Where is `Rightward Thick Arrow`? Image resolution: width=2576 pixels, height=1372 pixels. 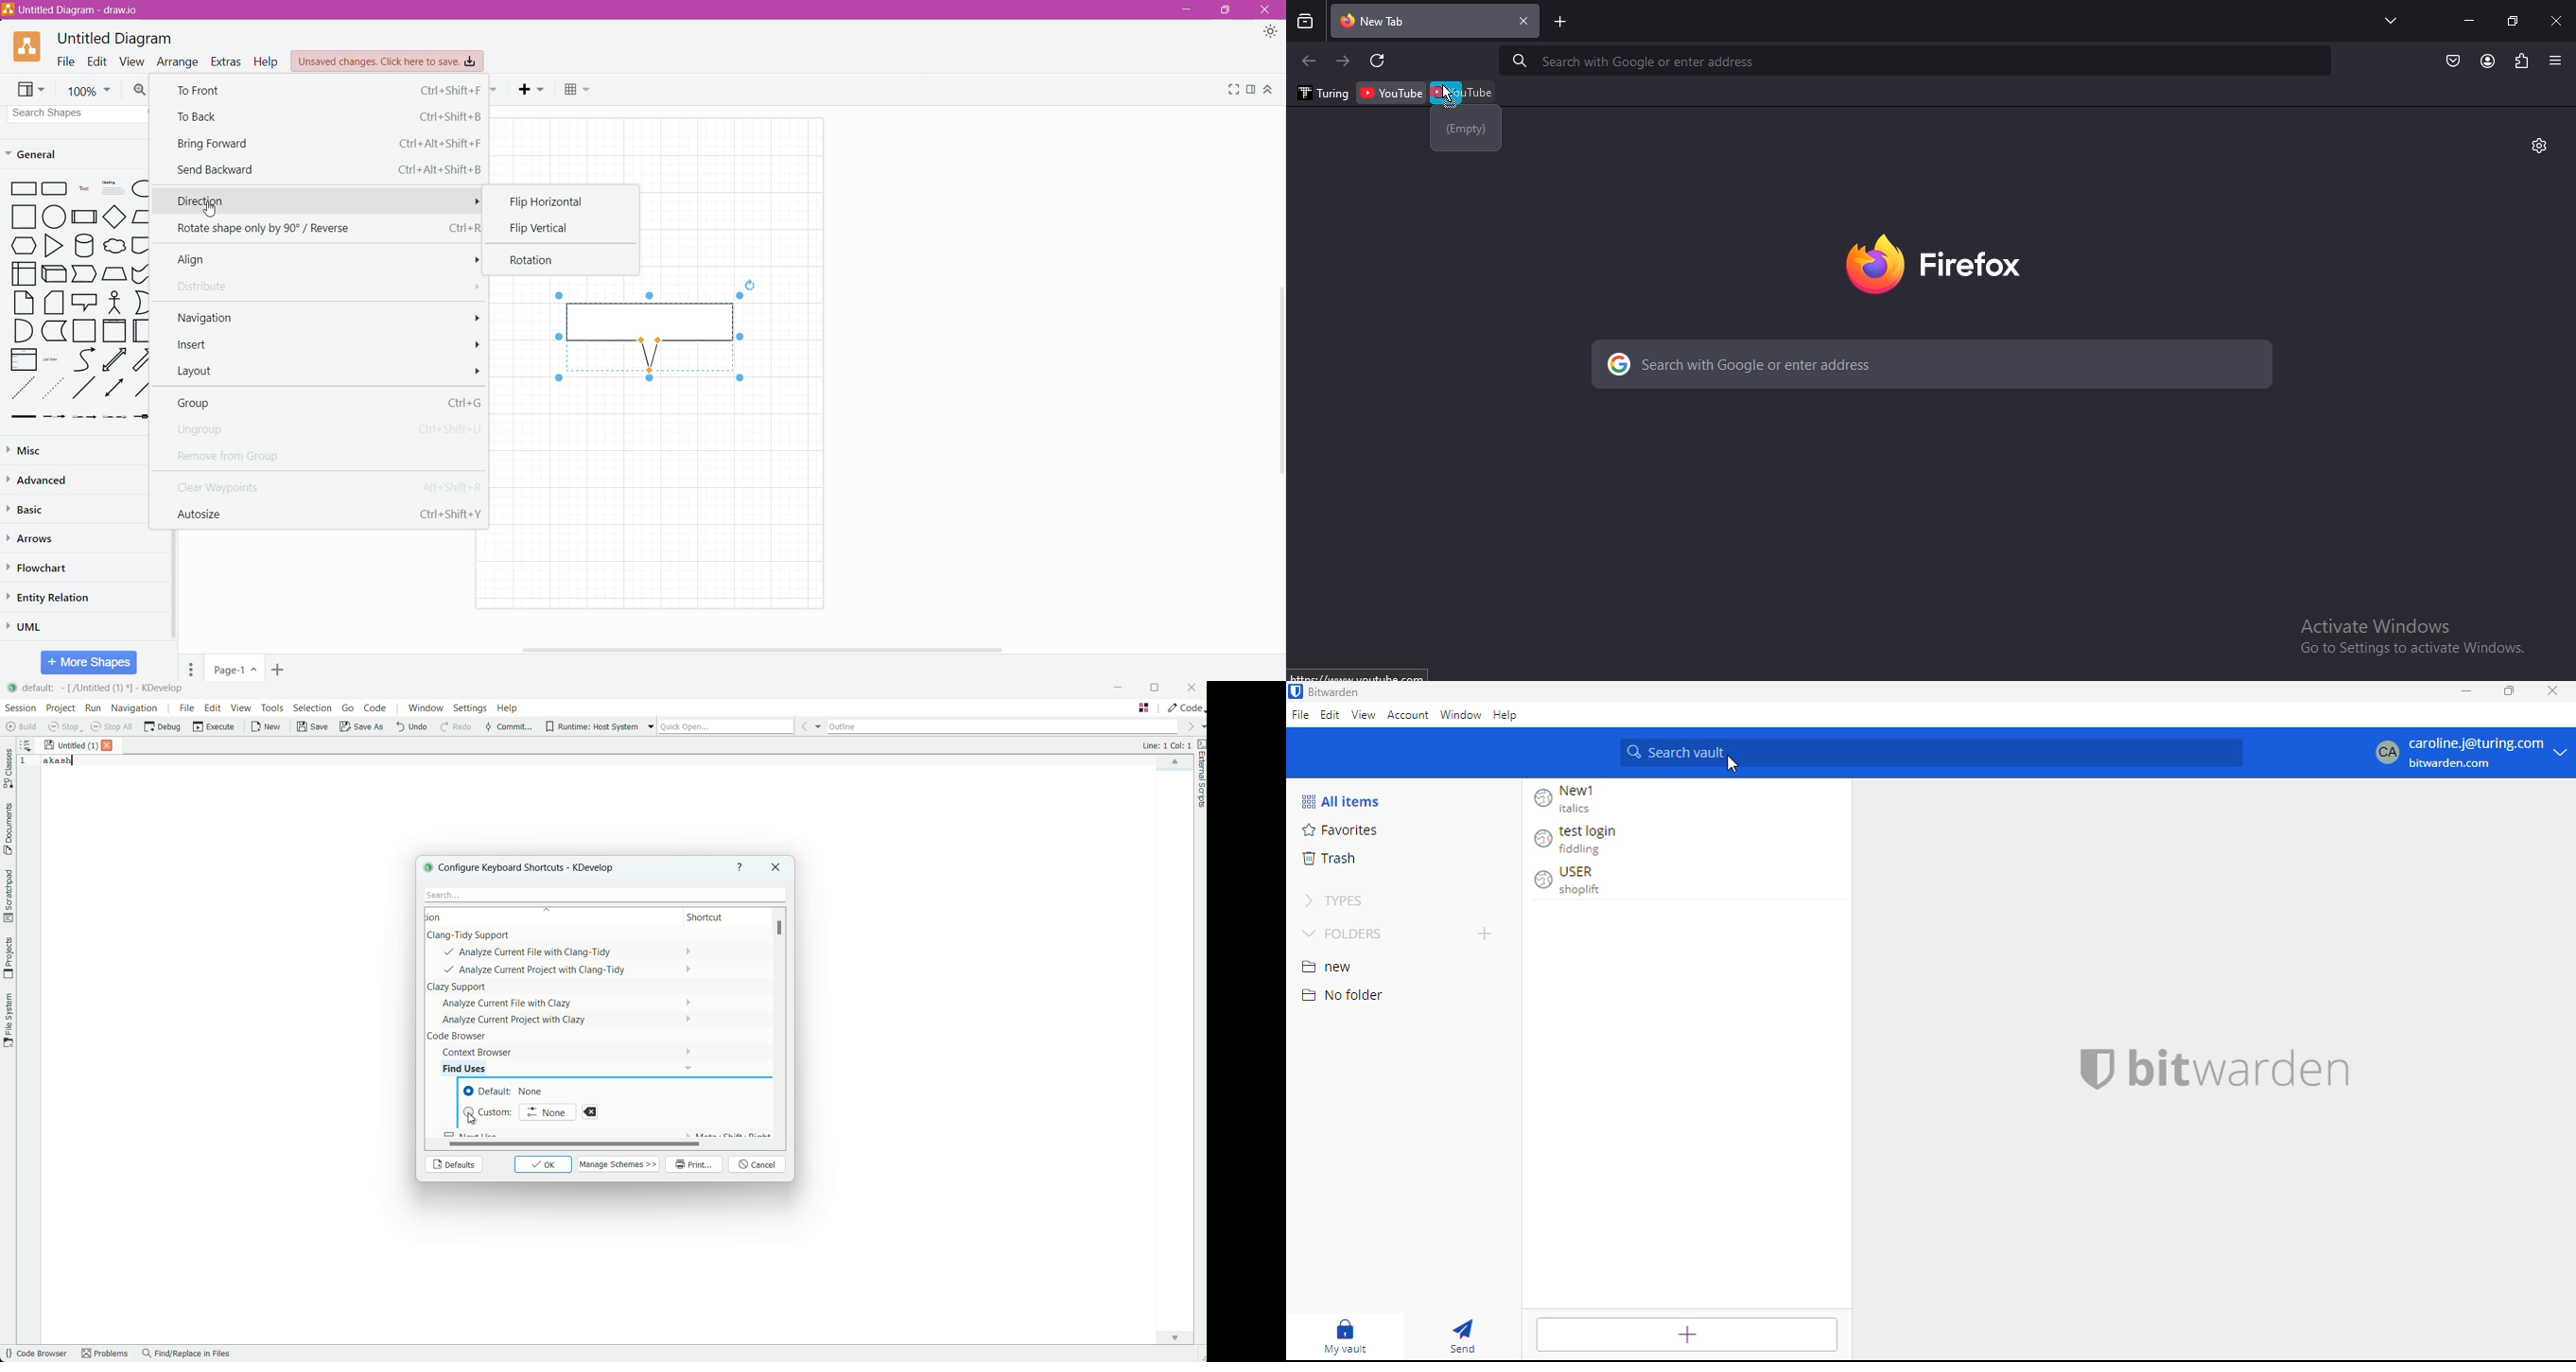
Rightward Thick Arrow is located at coordinates (142, 387).